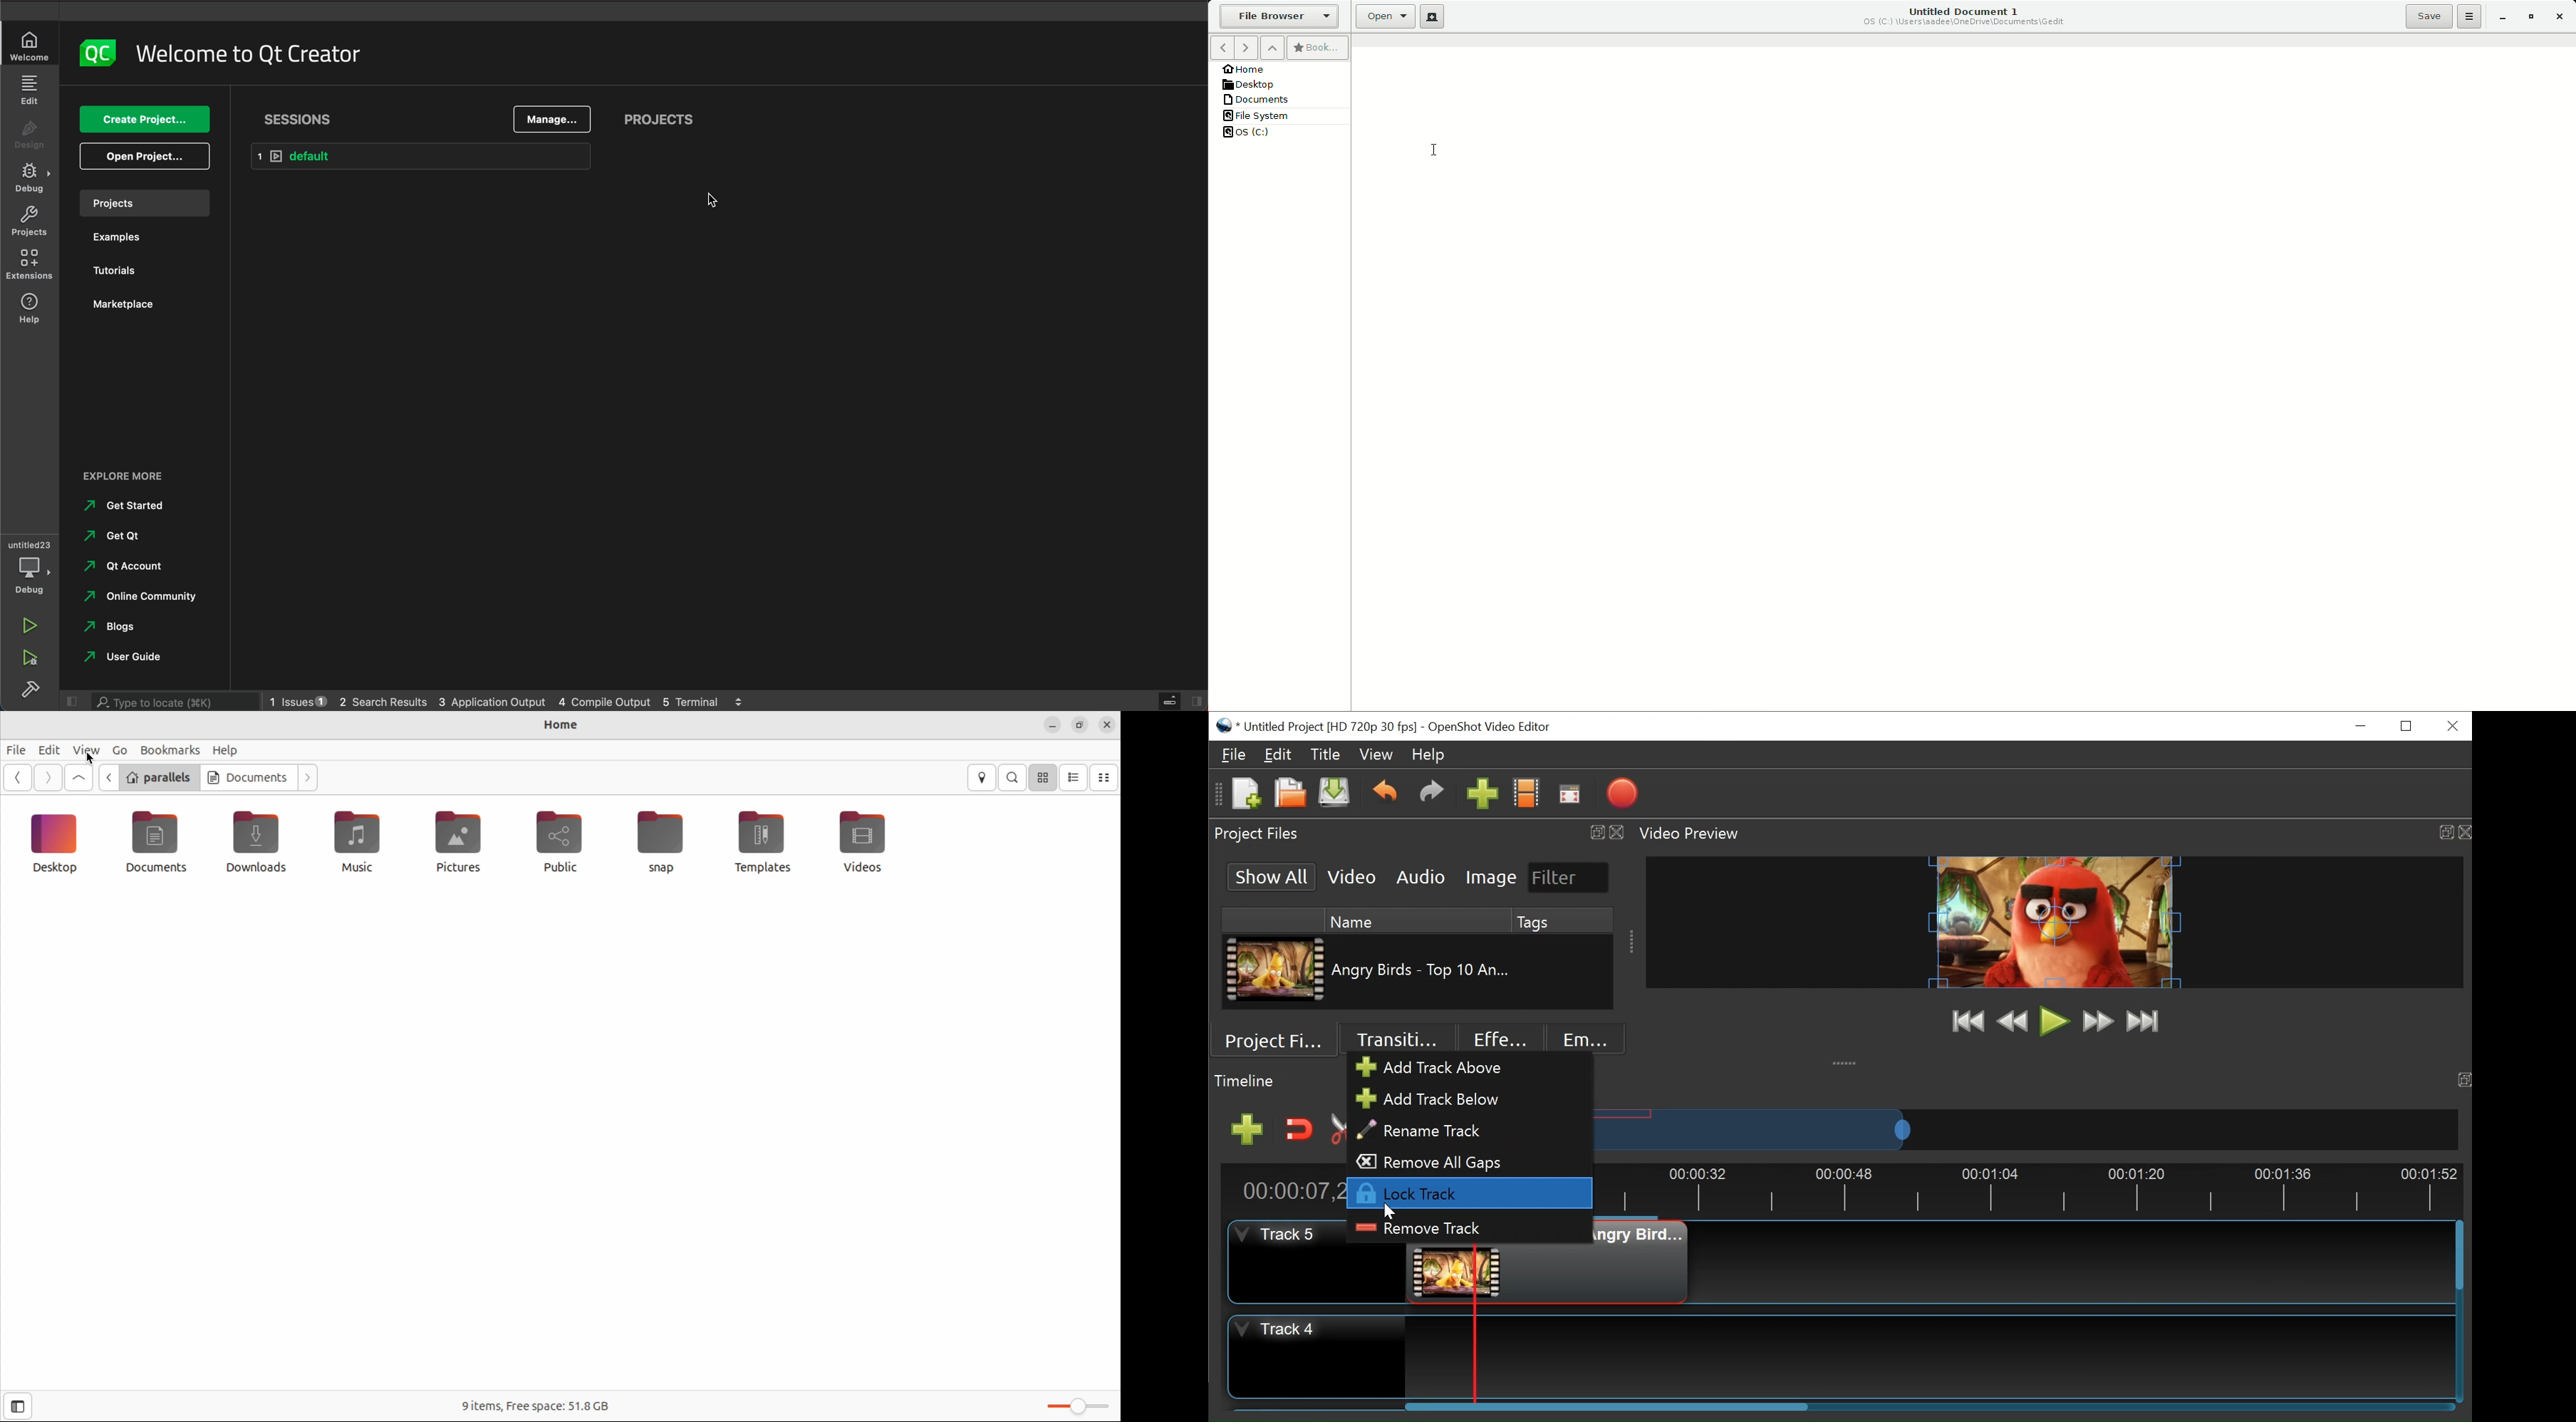  I want to click on Horizontal Scroll bar, so click(1606, 1406).